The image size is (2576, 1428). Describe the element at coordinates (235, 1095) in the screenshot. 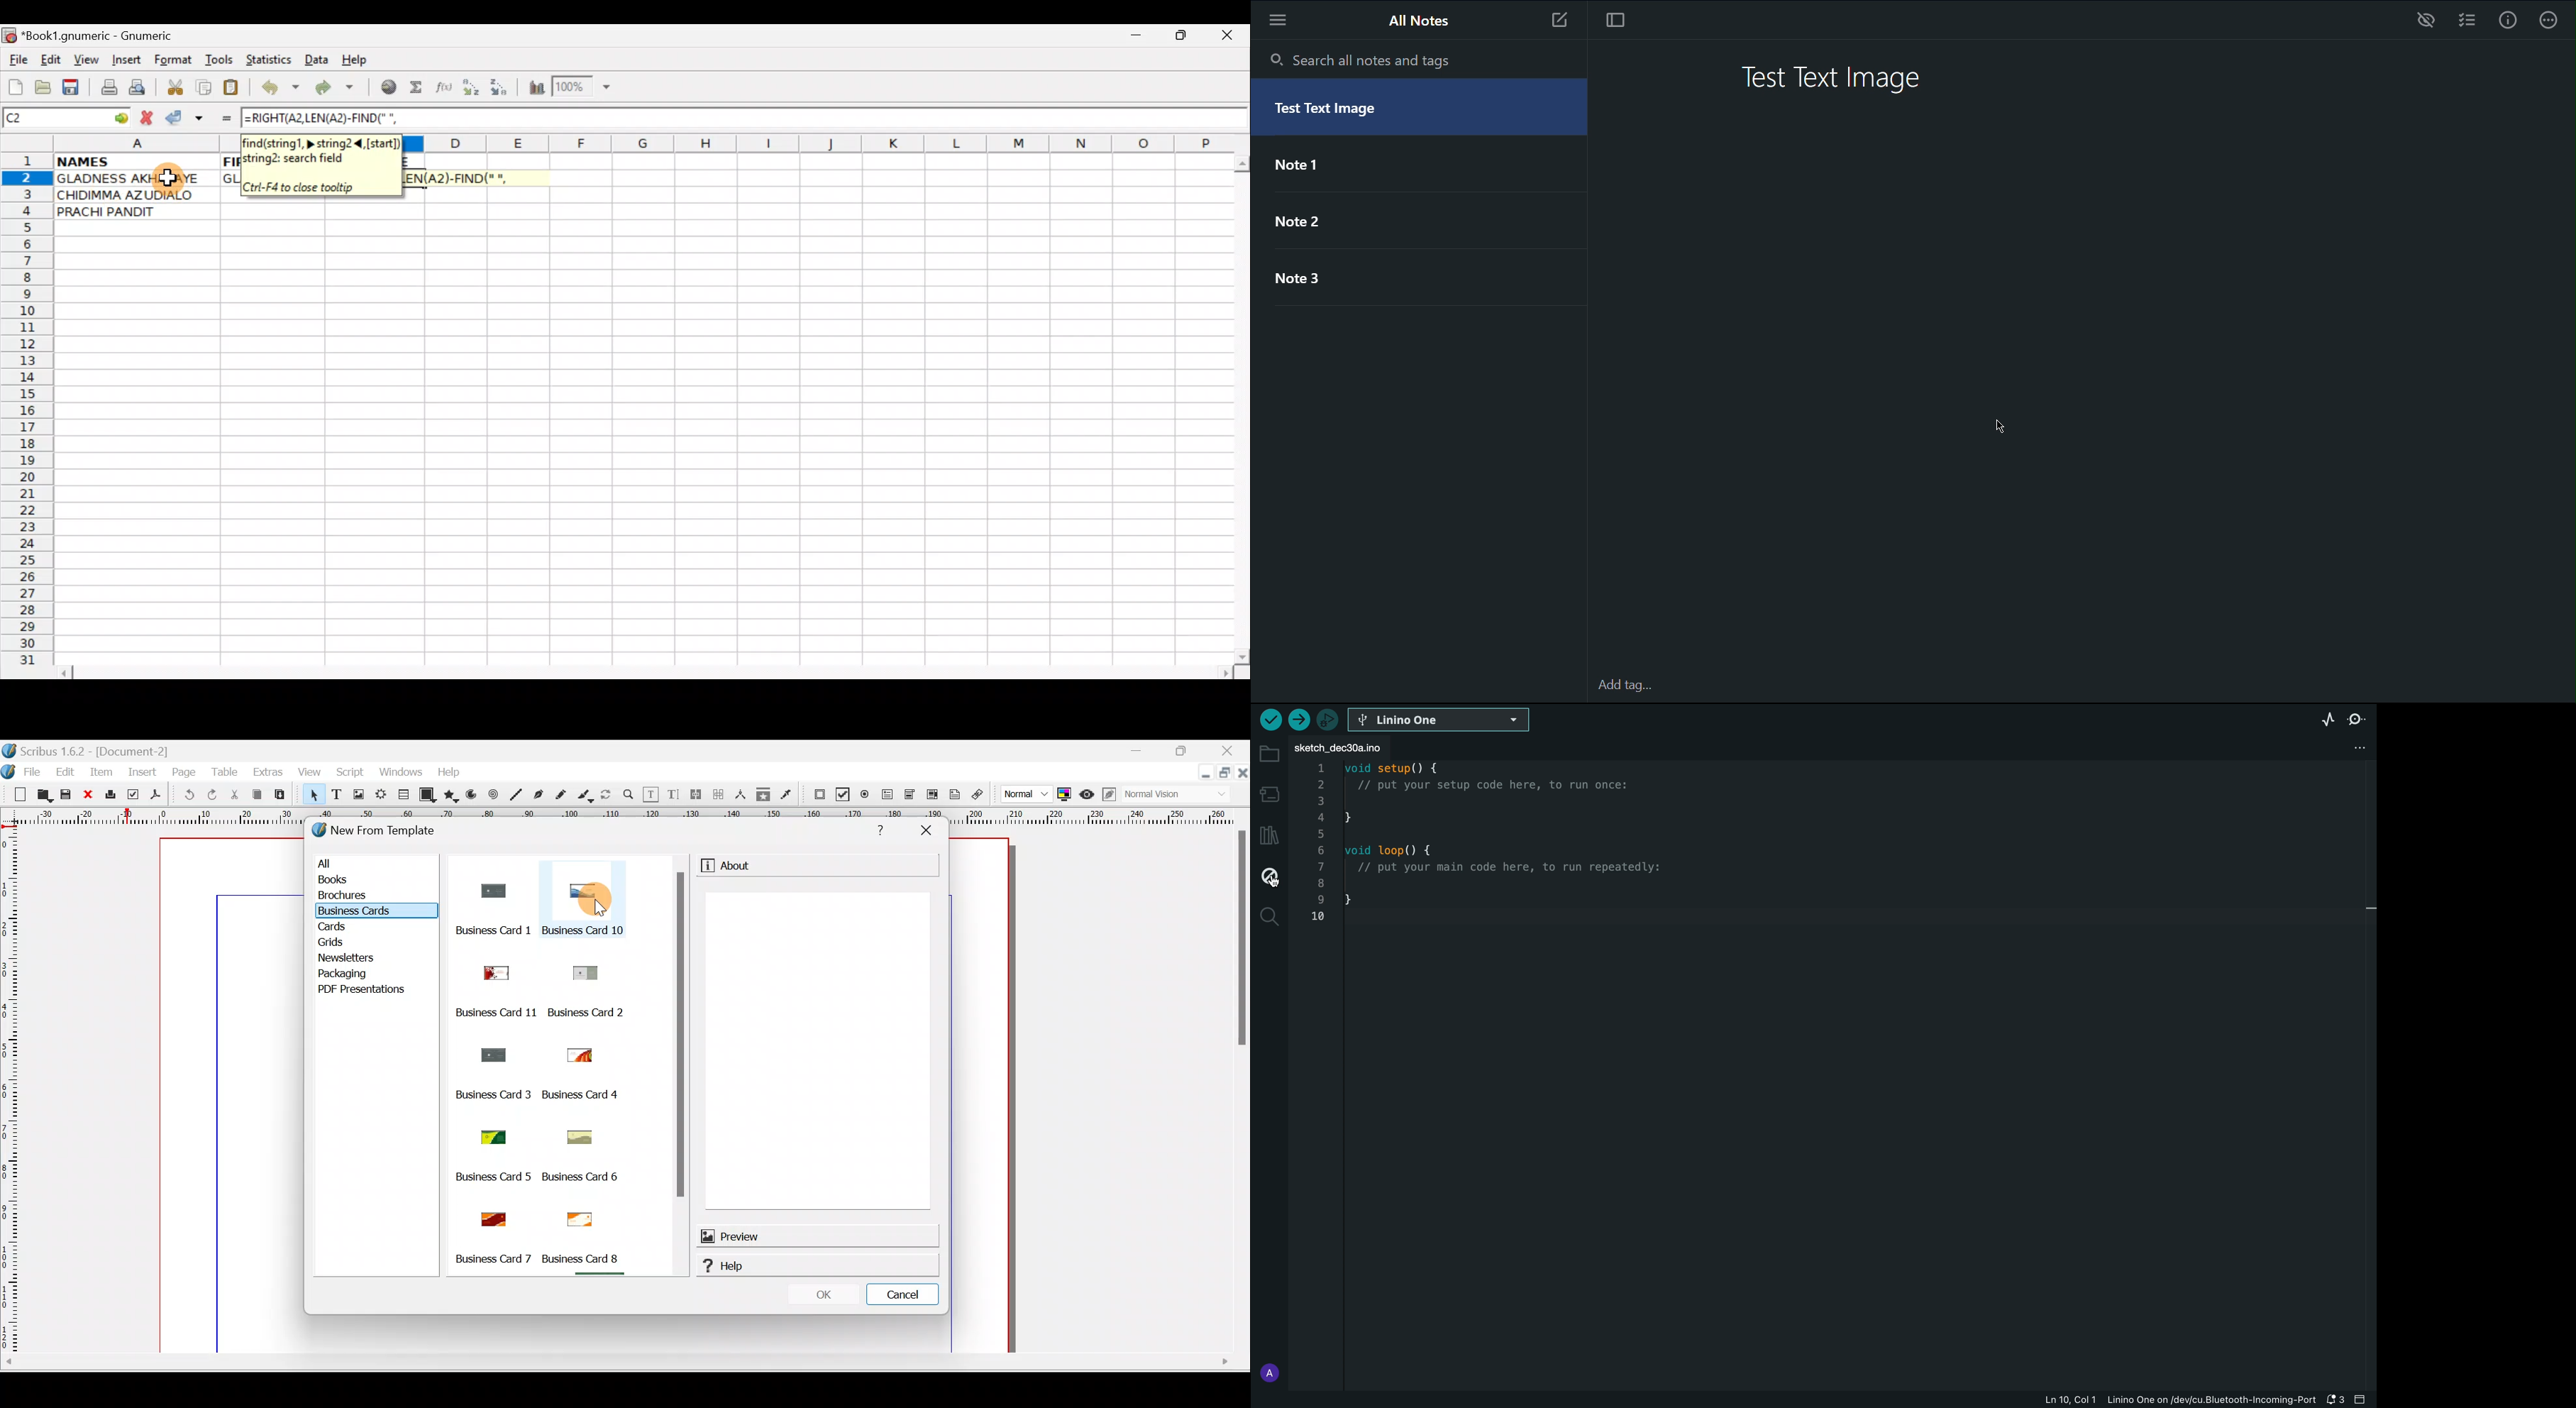

I see `Canvas` at that location.